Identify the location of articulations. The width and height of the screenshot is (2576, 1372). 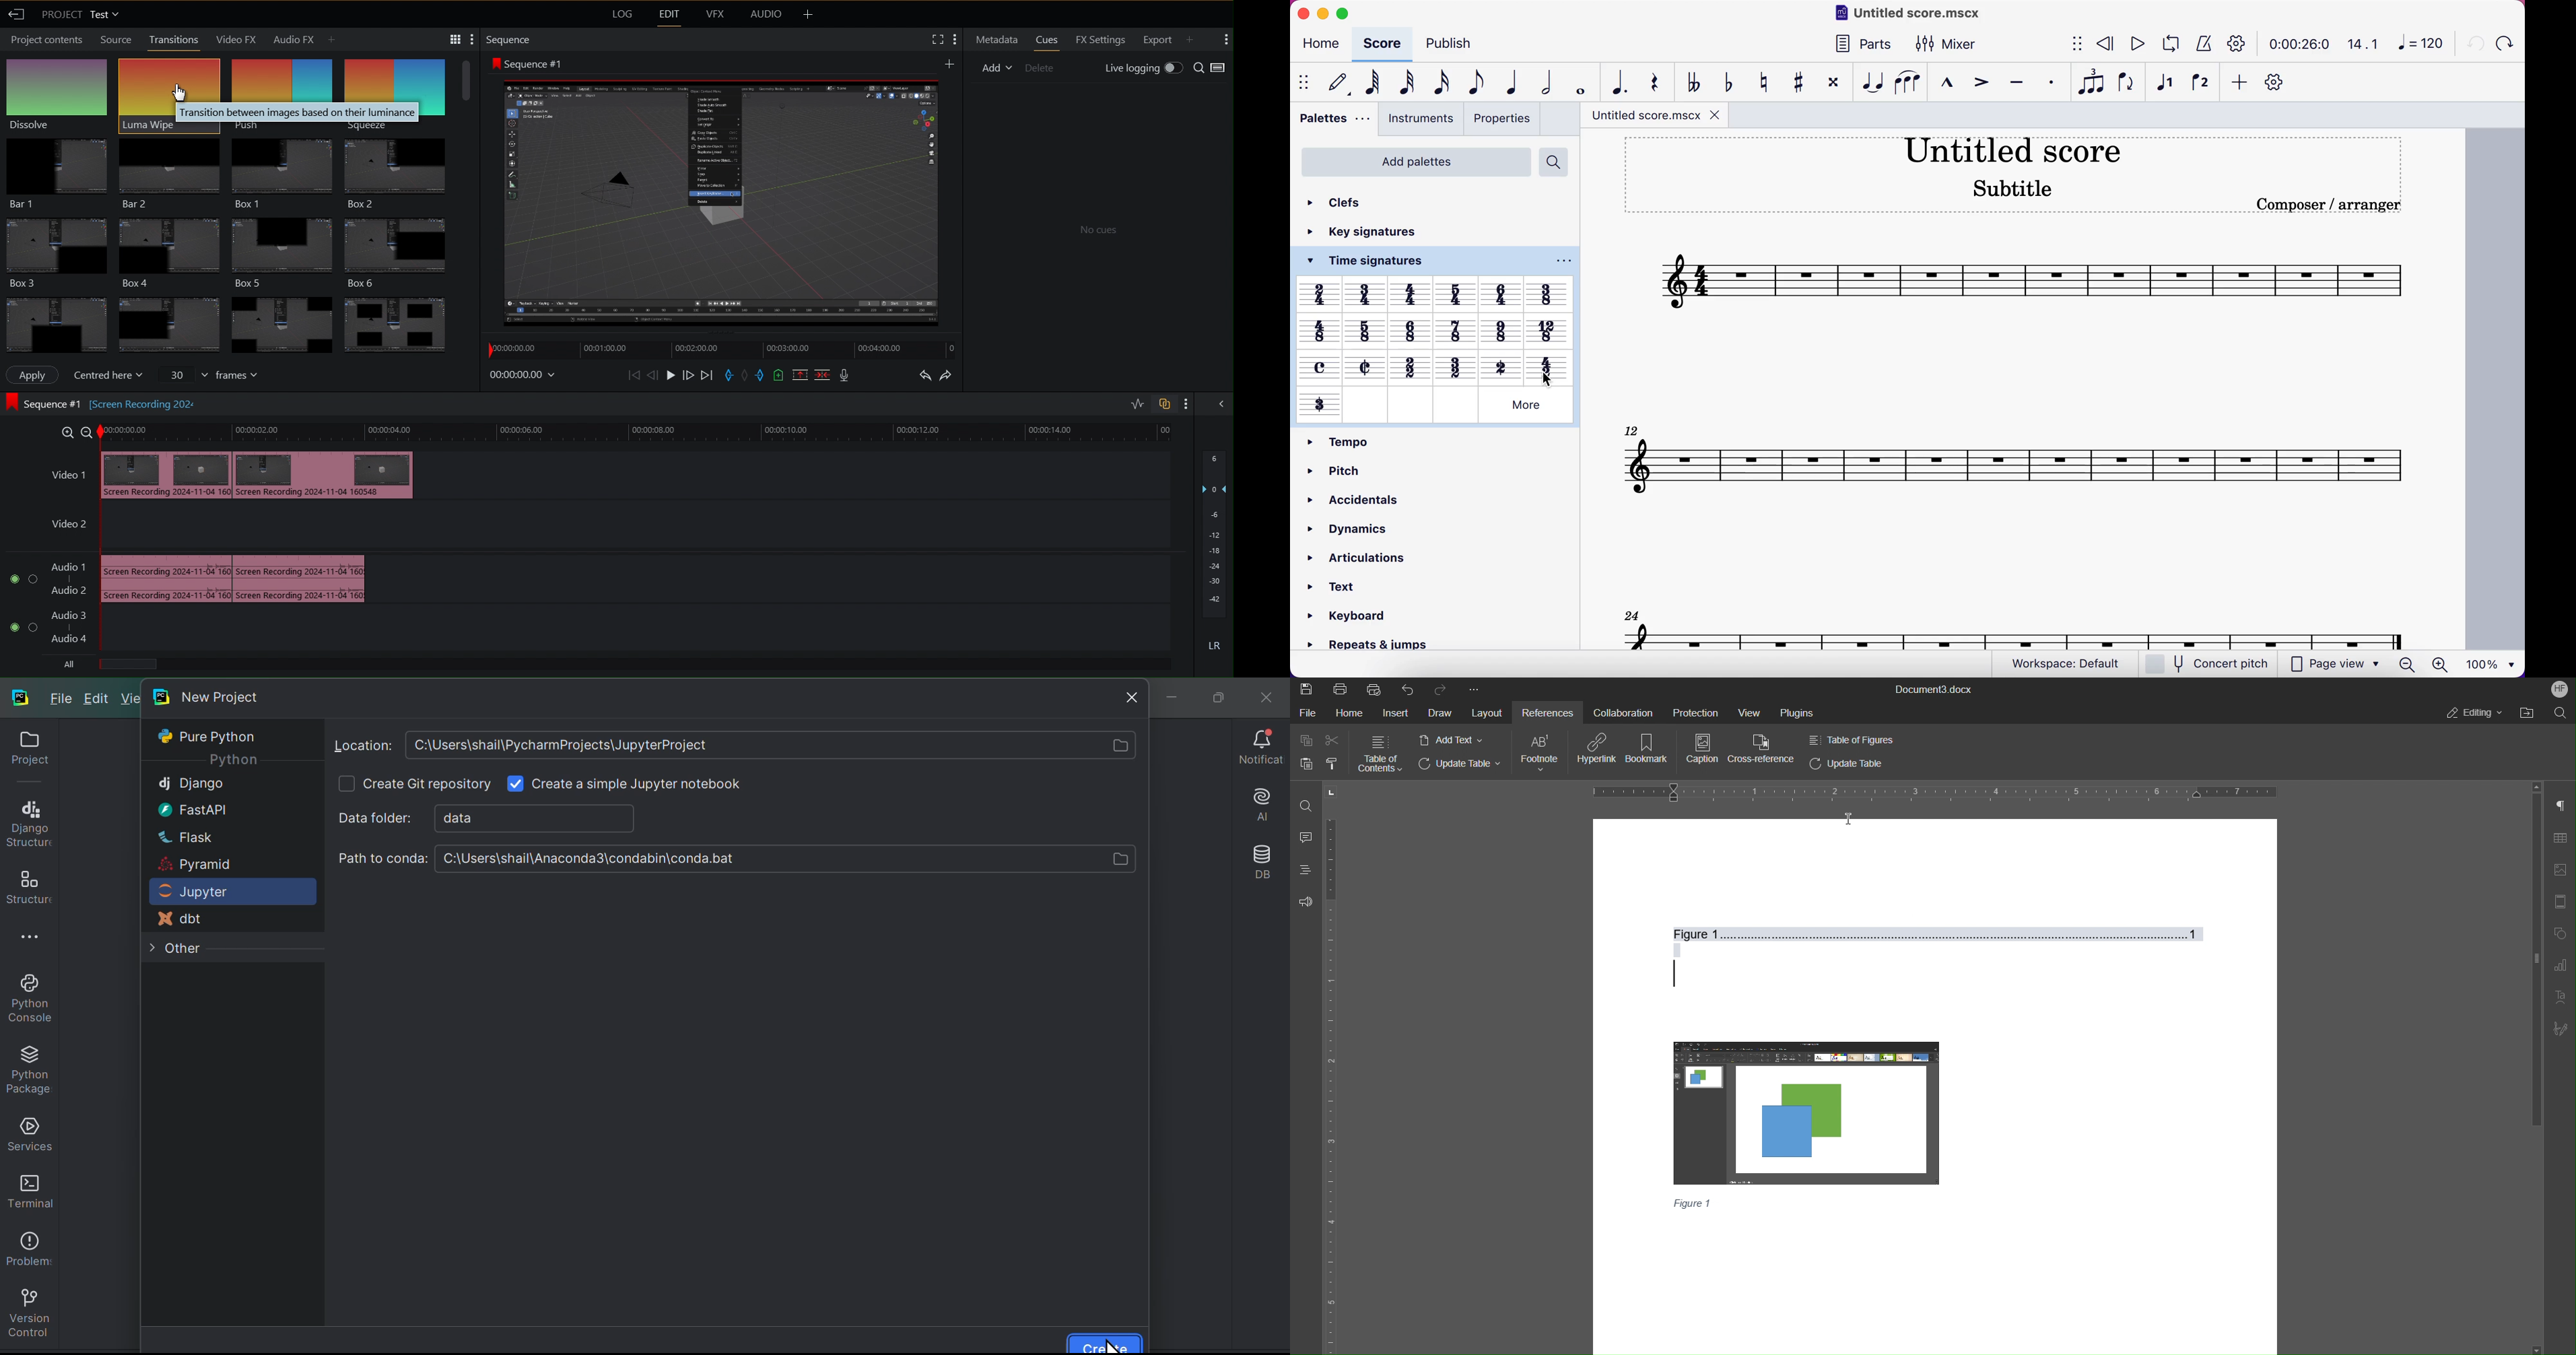
(1372, 557).